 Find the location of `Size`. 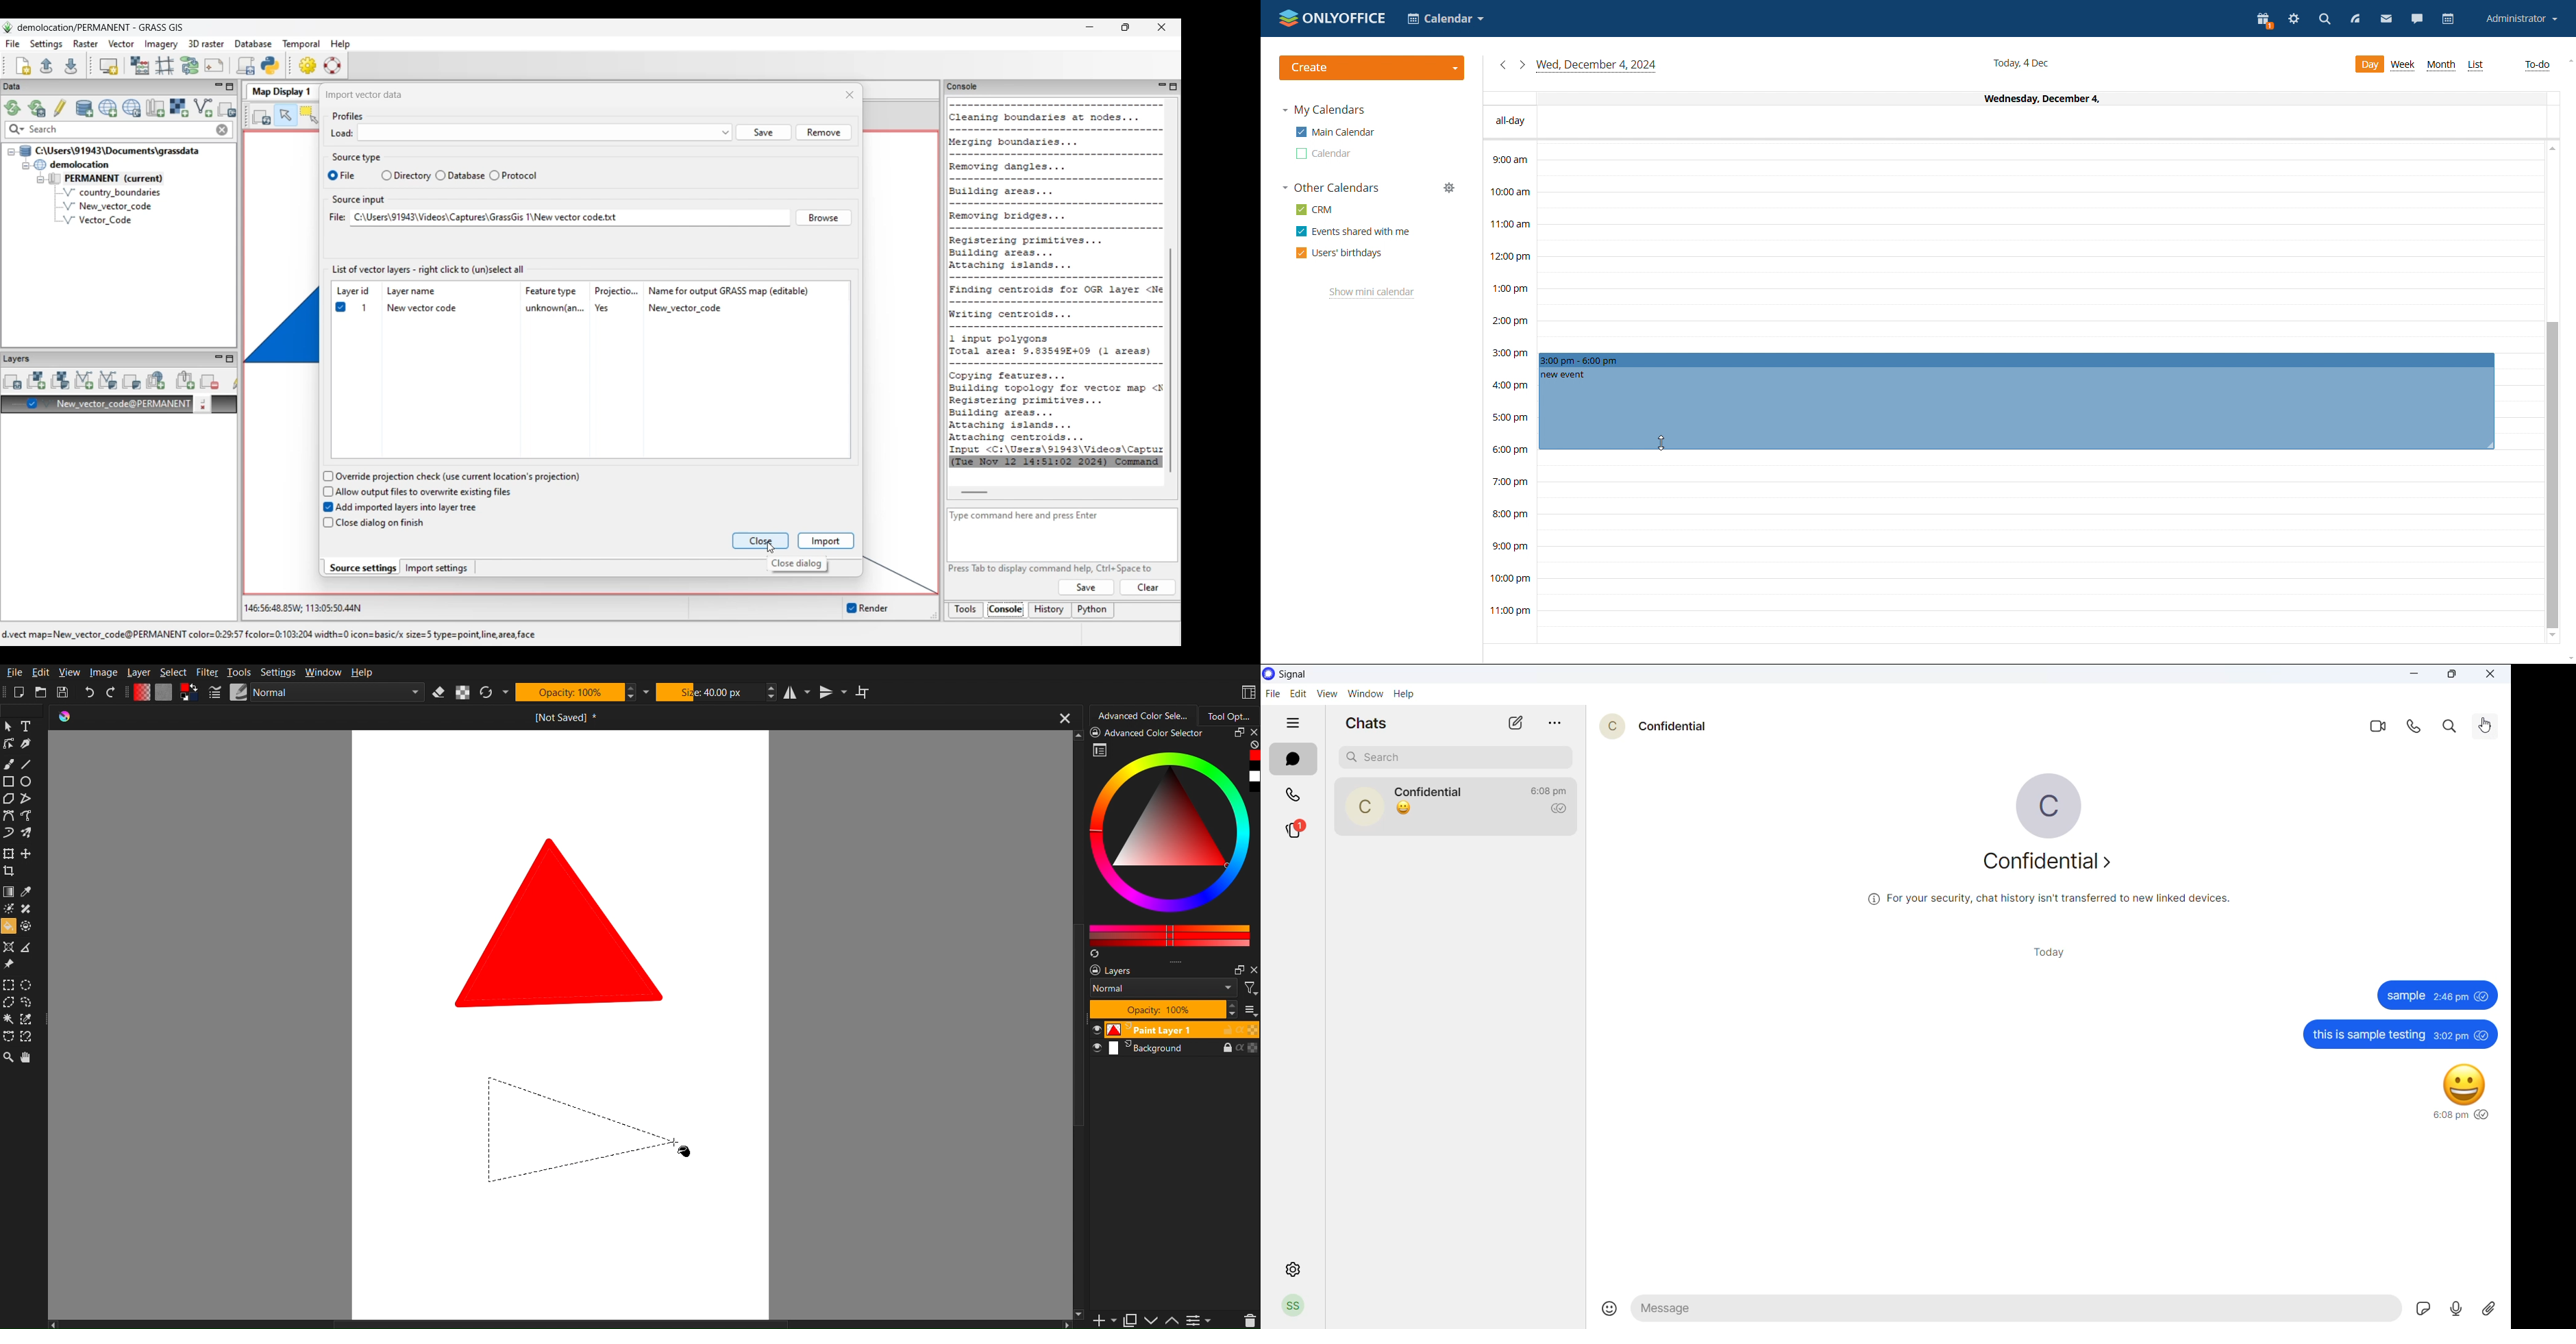

Size is located at coordinates (709, 693).